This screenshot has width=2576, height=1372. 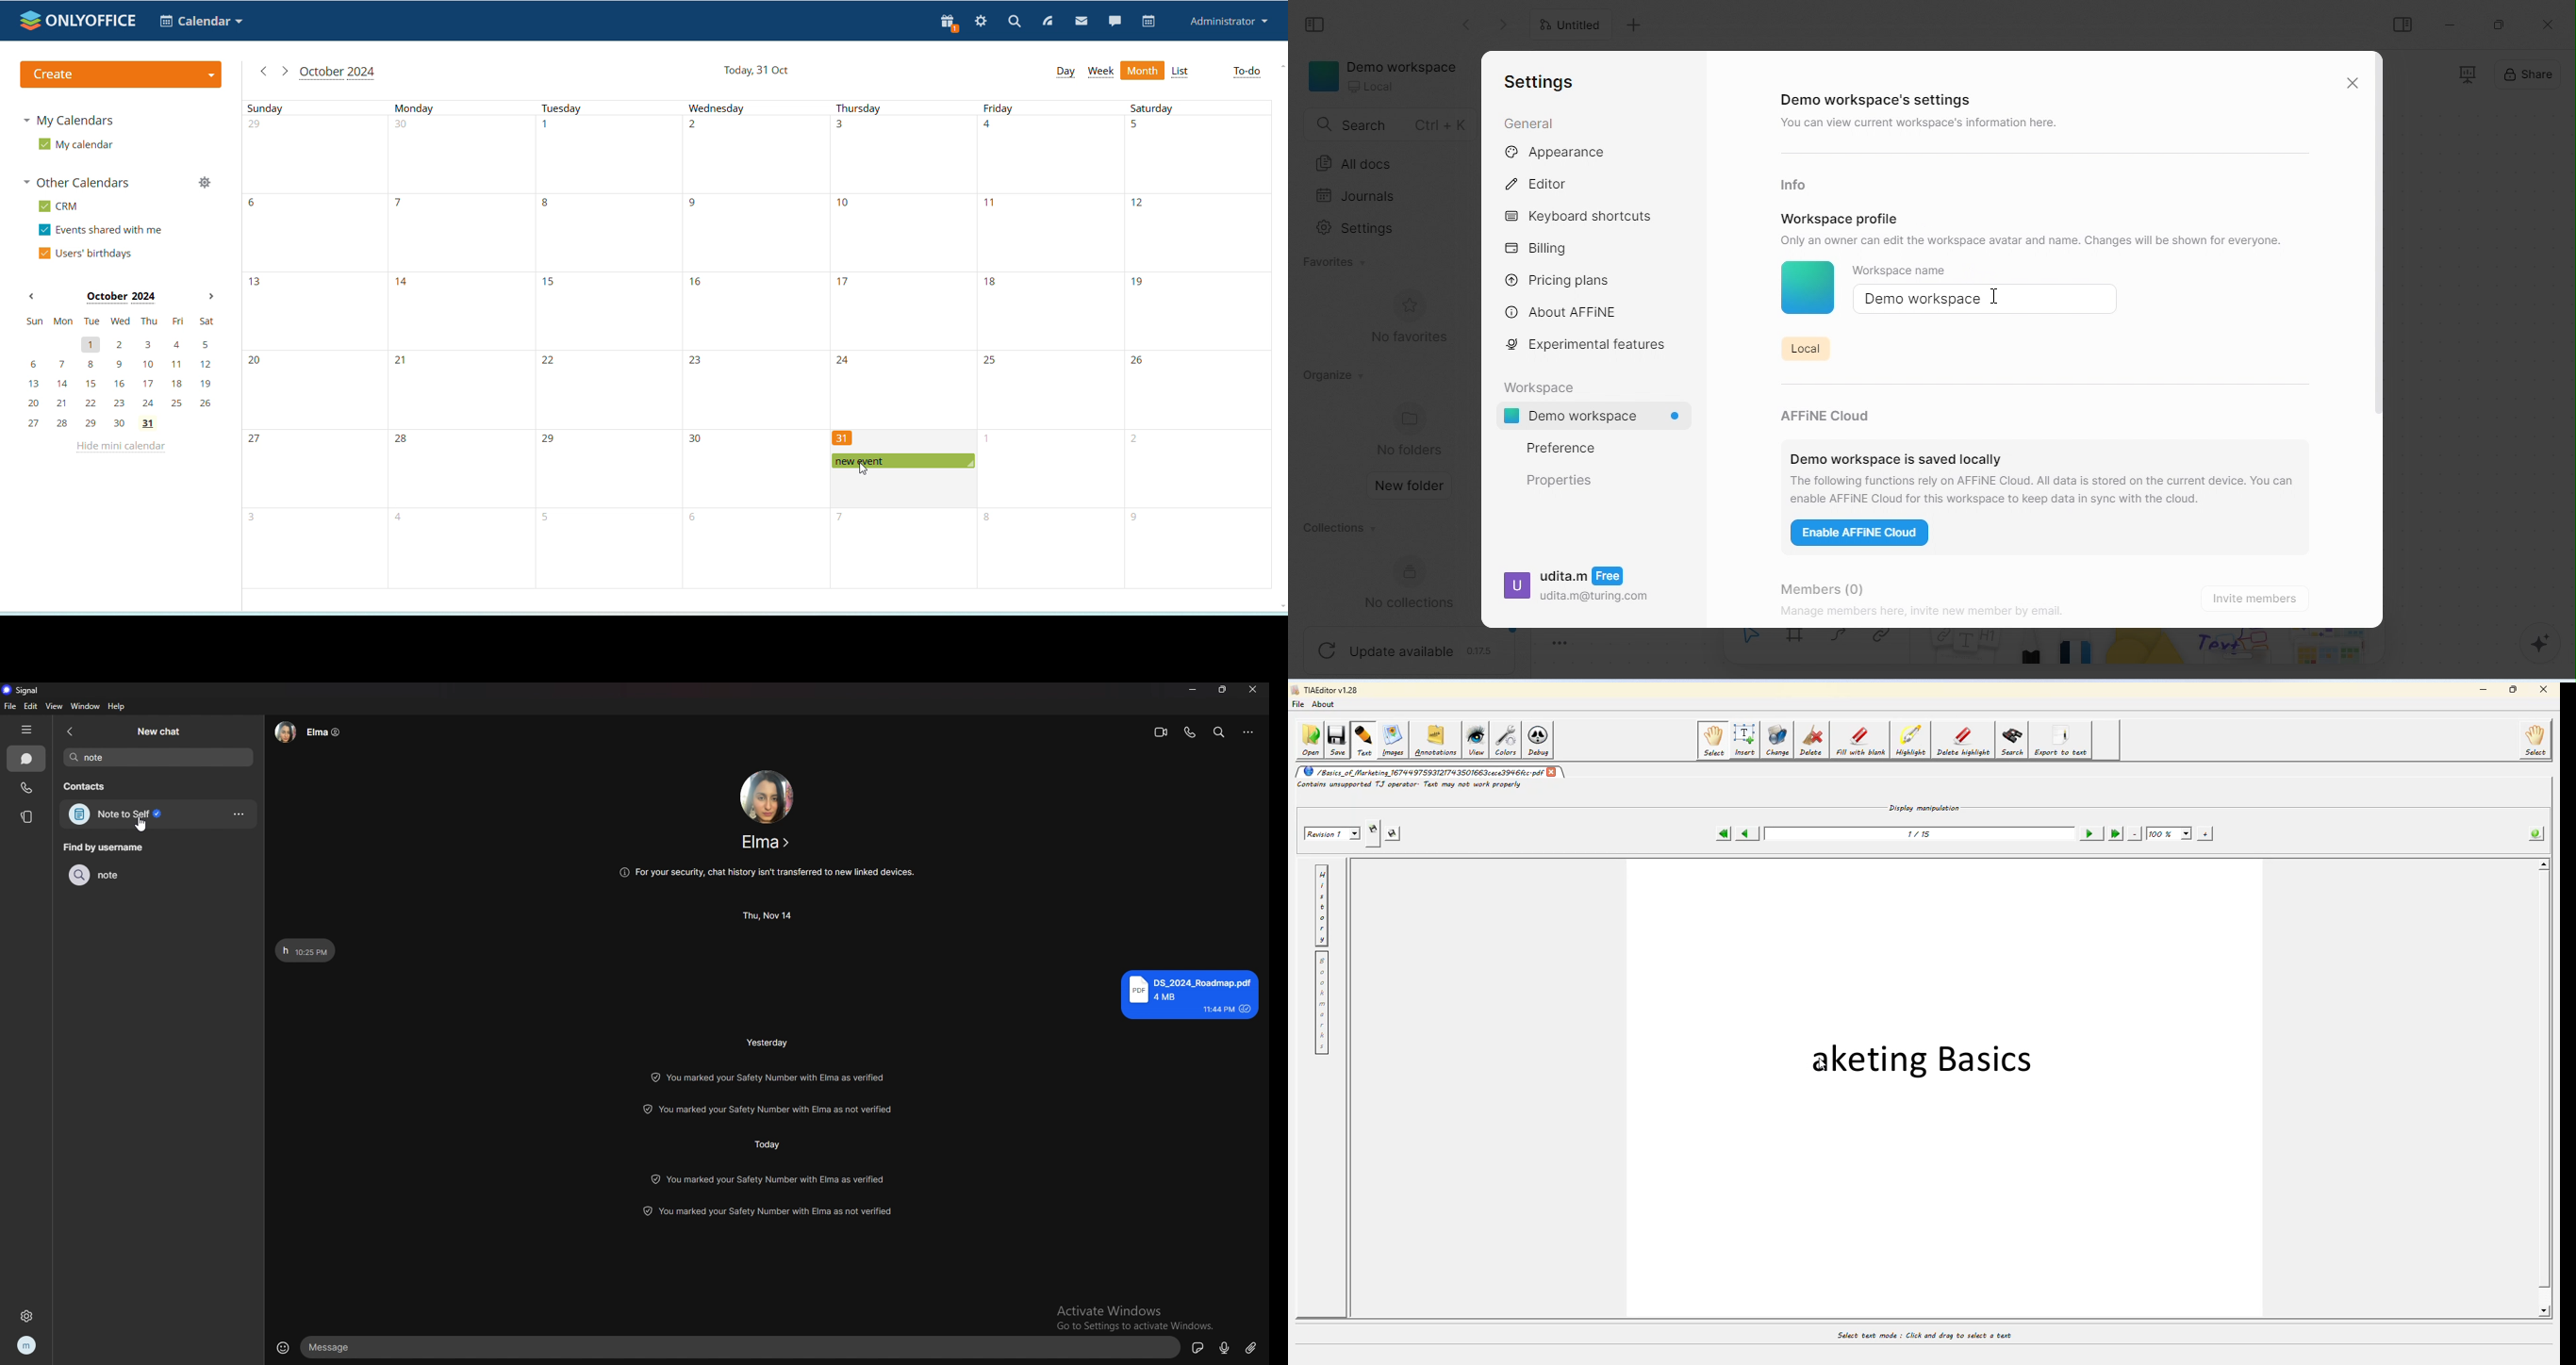 What do you see at coordinates (769, 1077) in the screenshot?
I see `update` at bounding box center [769, 1077].